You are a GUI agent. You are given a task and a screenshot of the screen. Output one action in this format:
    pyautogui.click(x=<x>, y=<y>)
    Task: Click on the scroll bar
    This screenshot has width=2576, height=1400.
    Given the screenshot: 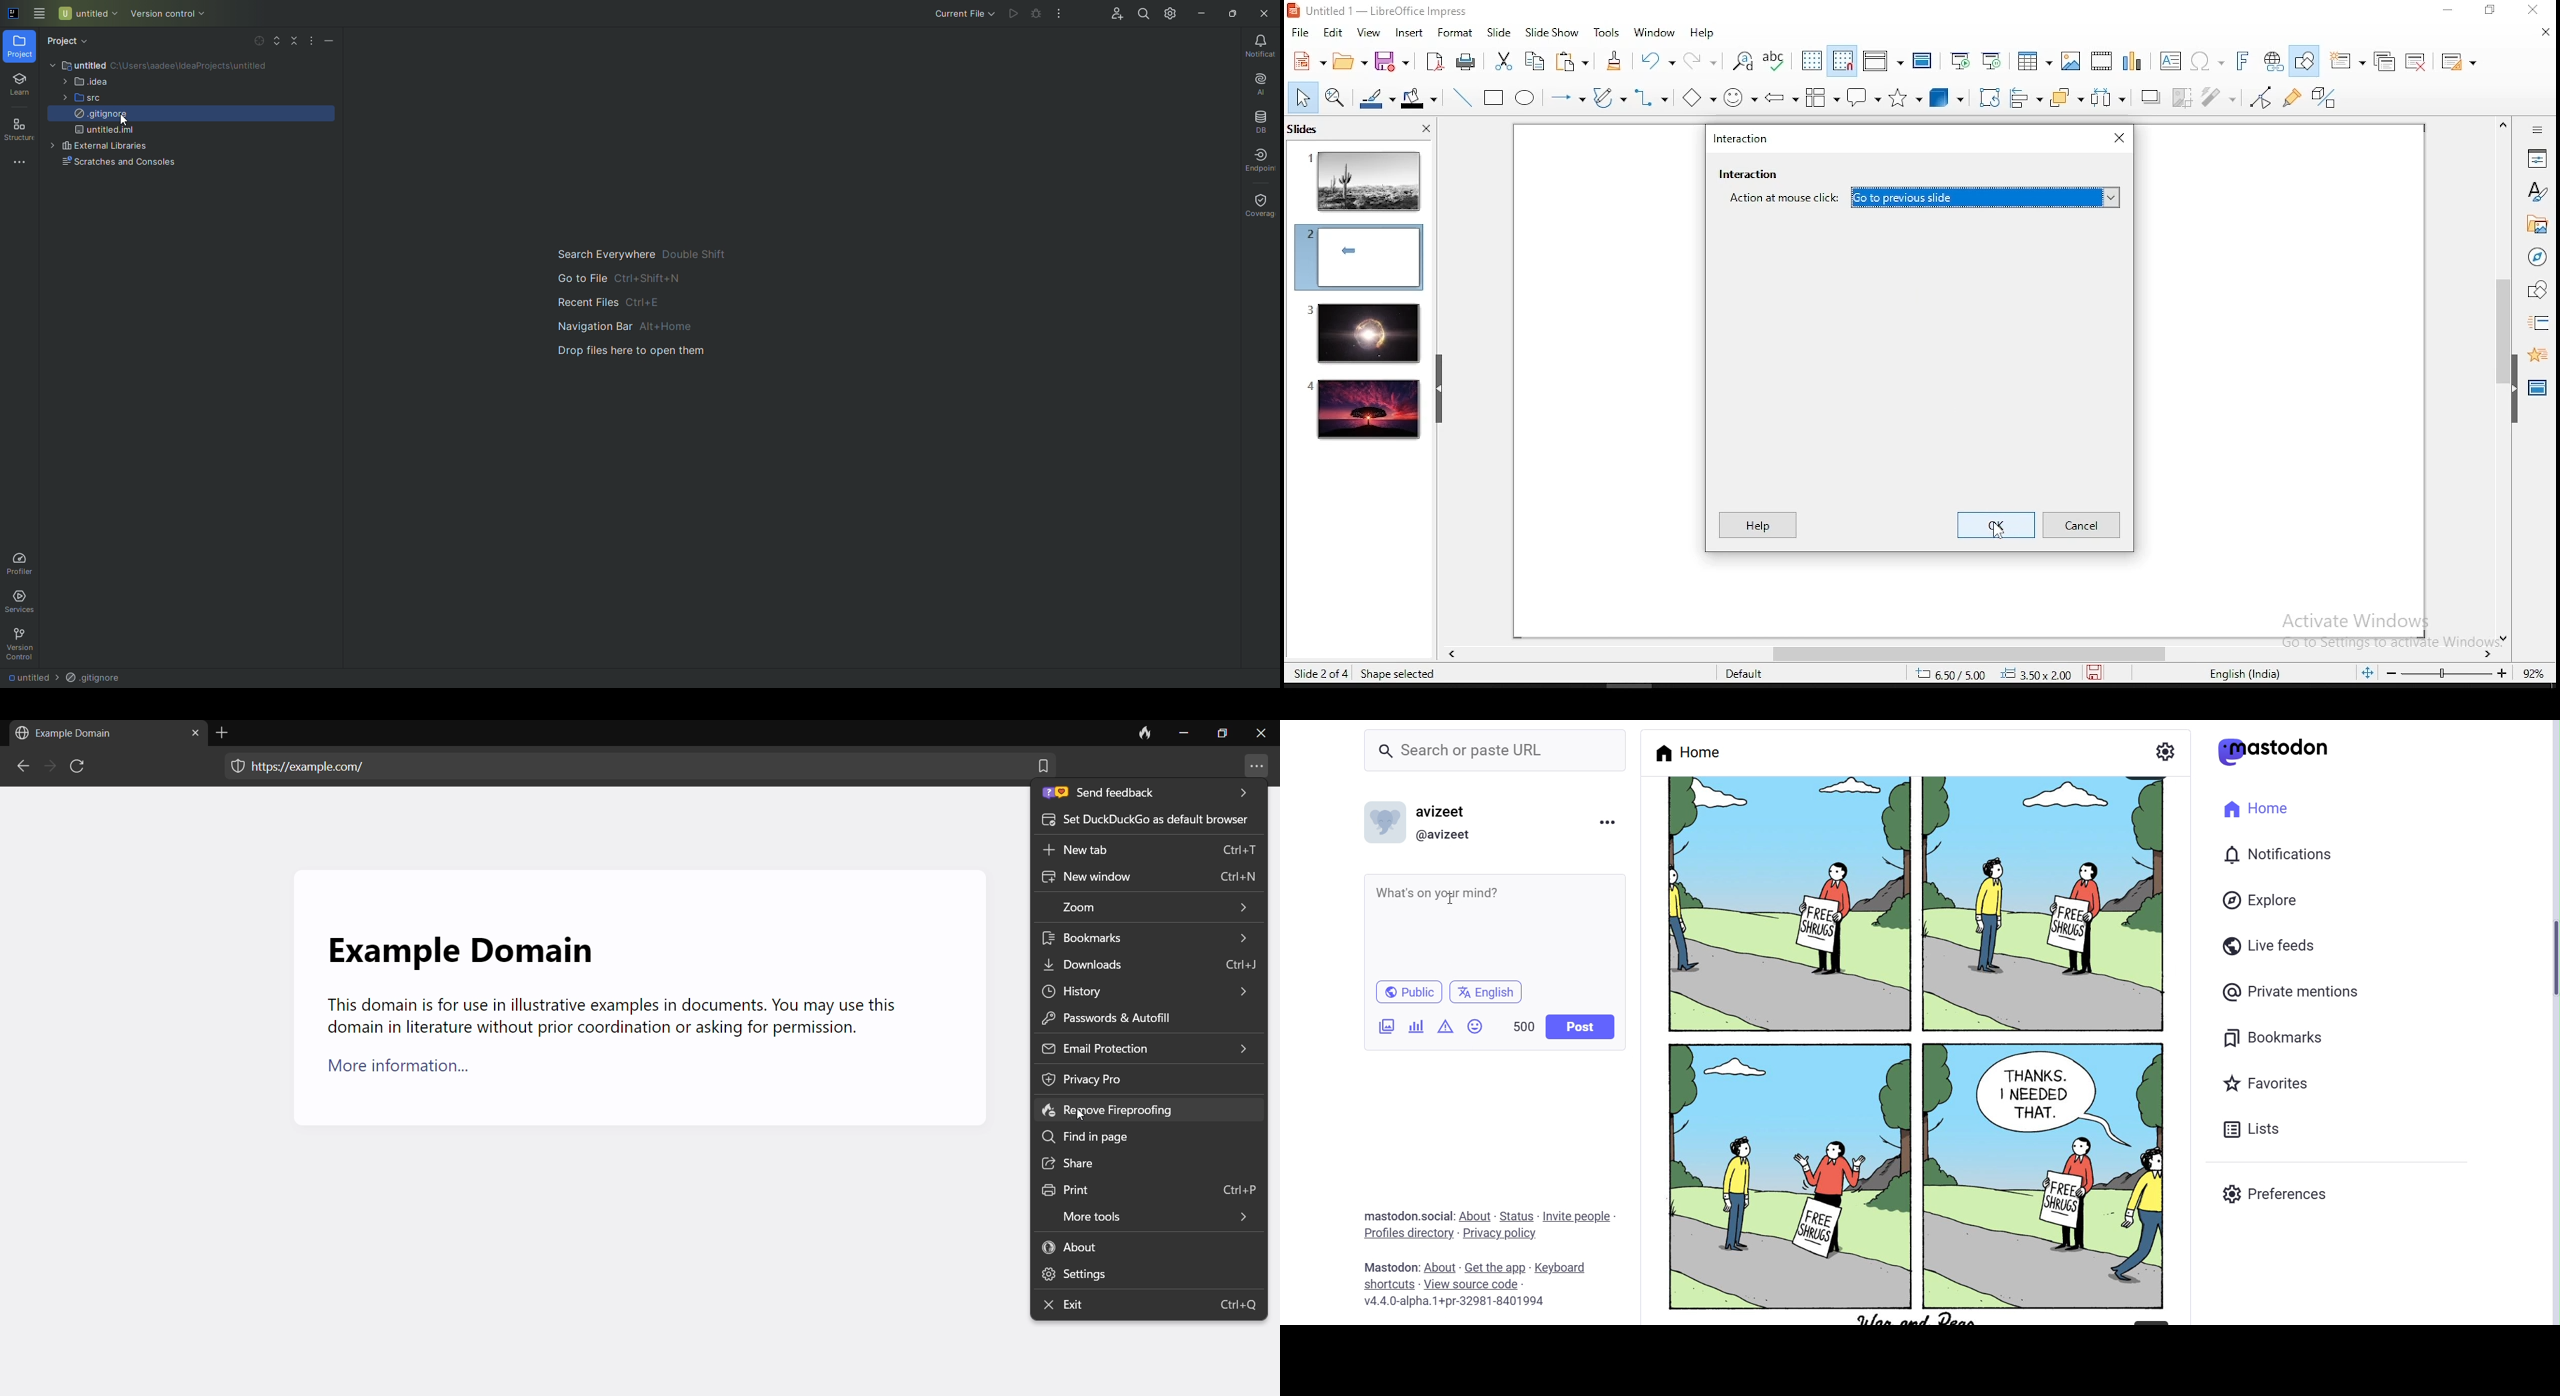 What is the action you would take?
    pyautogui.click(x=1961, y=654)
    